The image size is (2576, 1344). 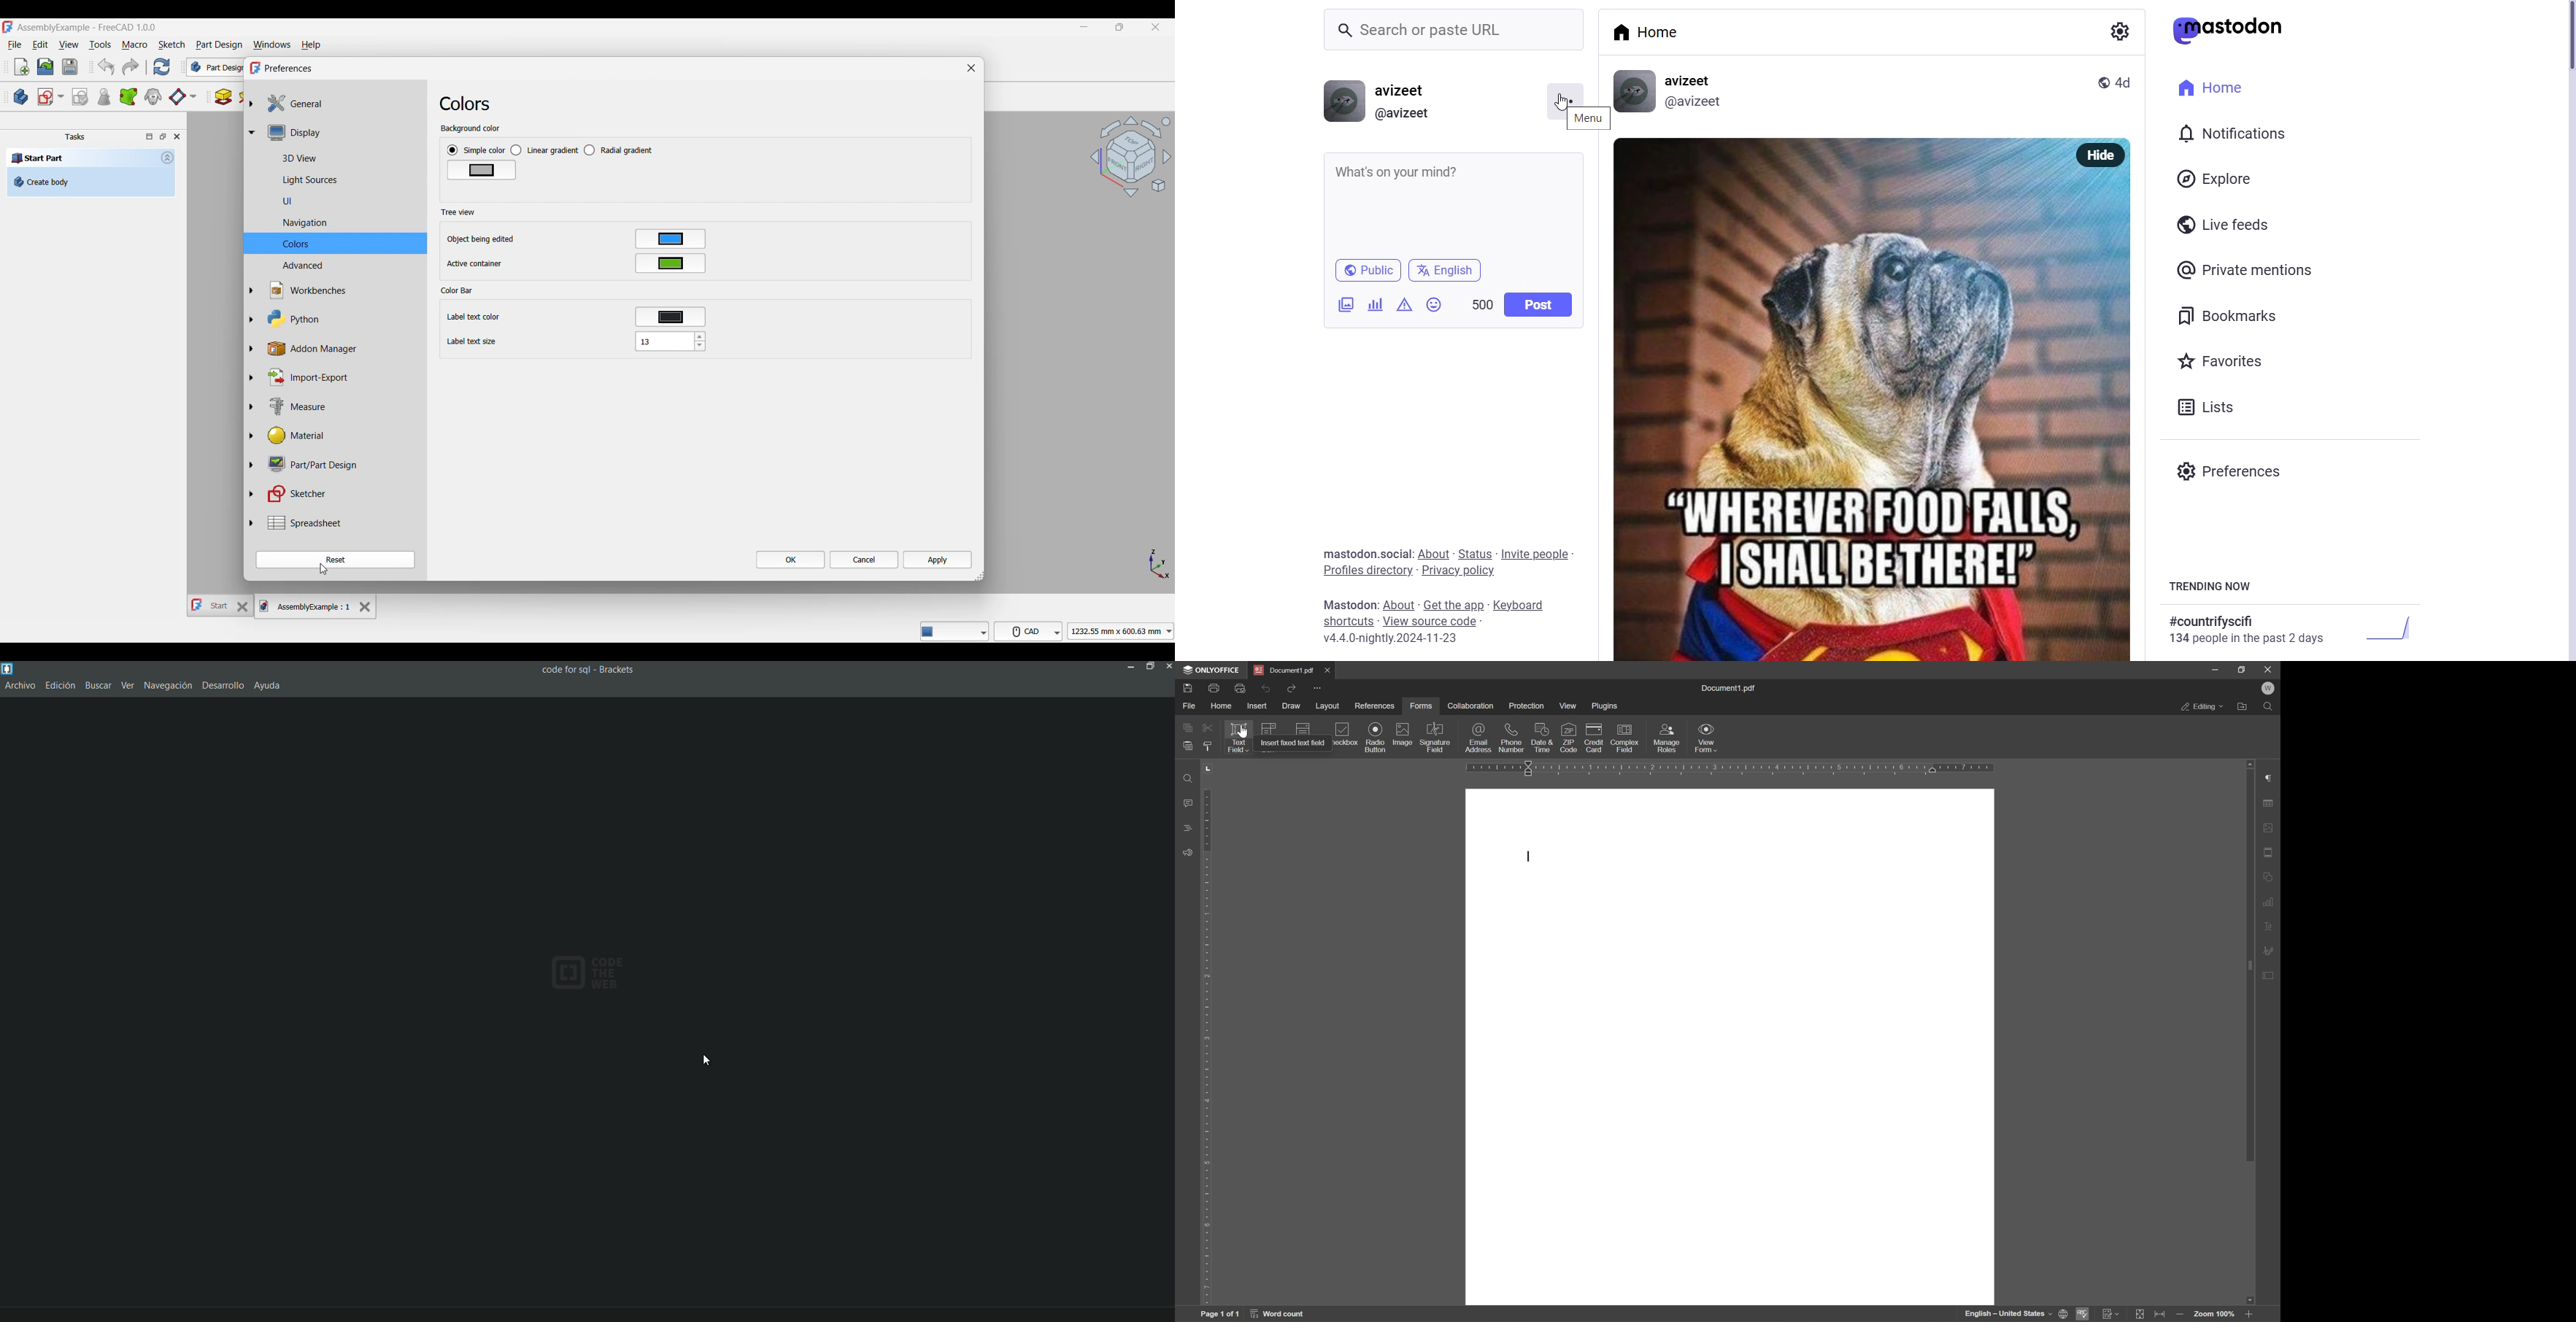 What do you see at coordinates (365, 607) in the screenshot?
I see `Close tab` at bounding box center [365, 607].